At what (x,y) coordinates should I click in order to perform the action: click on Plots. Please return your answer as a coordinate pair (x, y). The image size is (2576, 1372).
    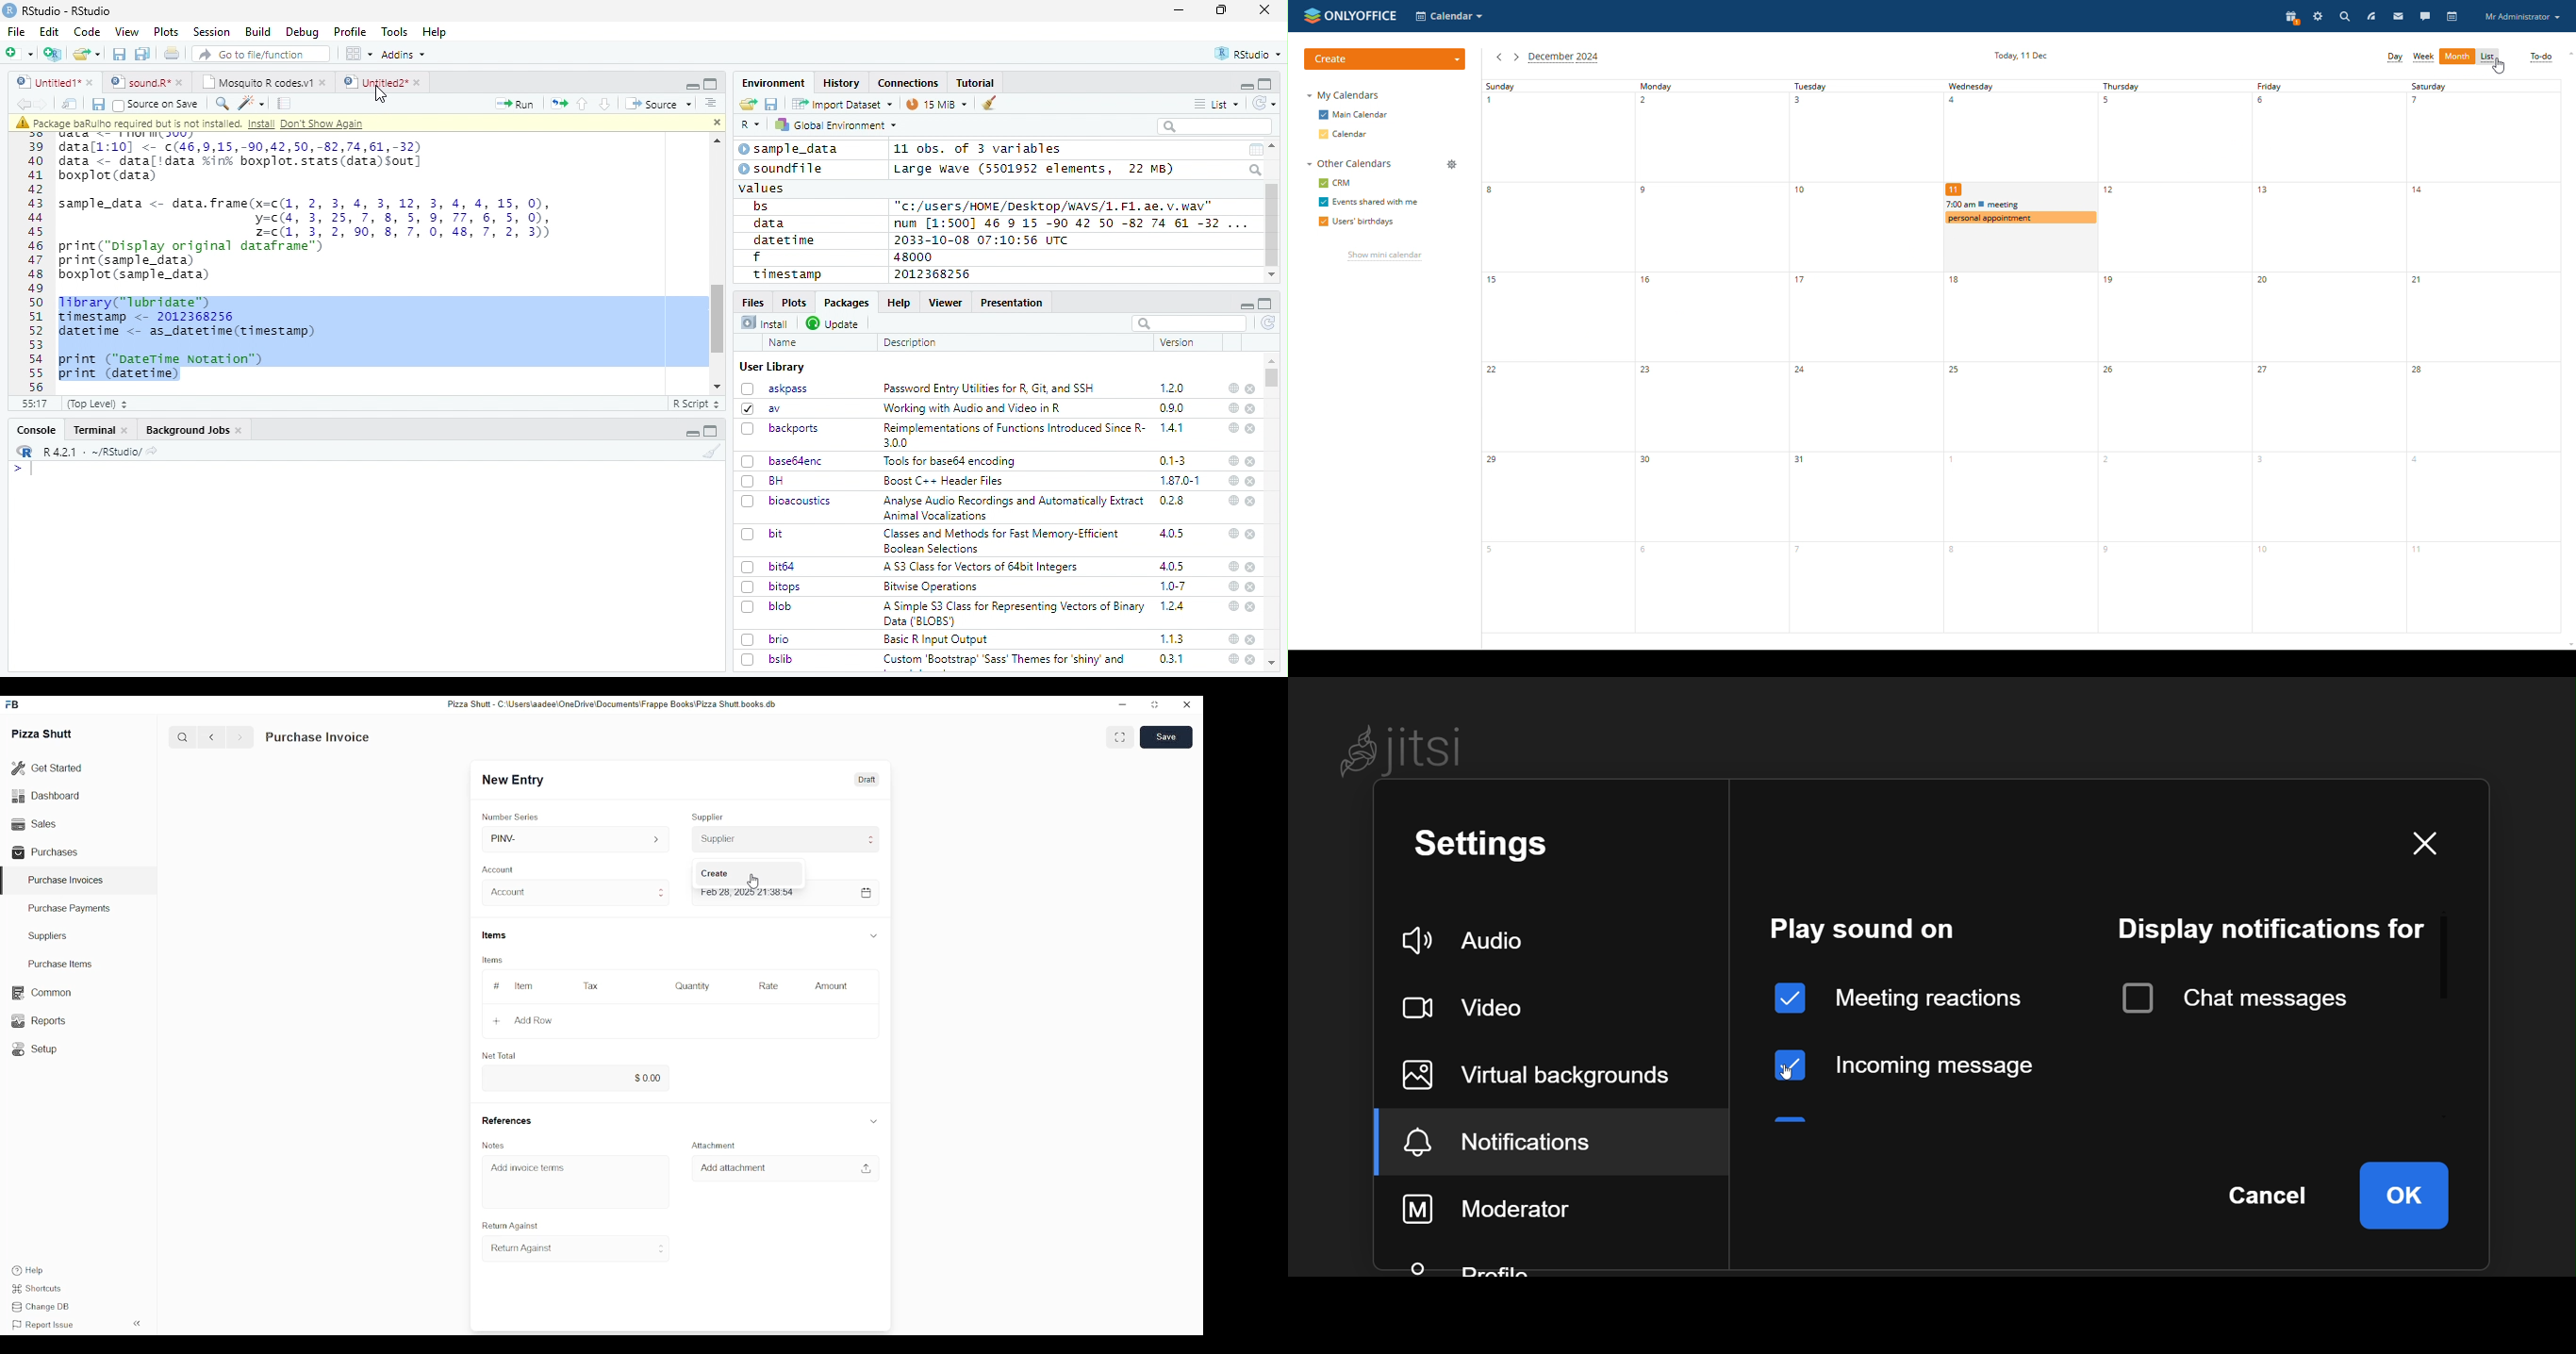
    Looking at the image, I should click on (166, 32).